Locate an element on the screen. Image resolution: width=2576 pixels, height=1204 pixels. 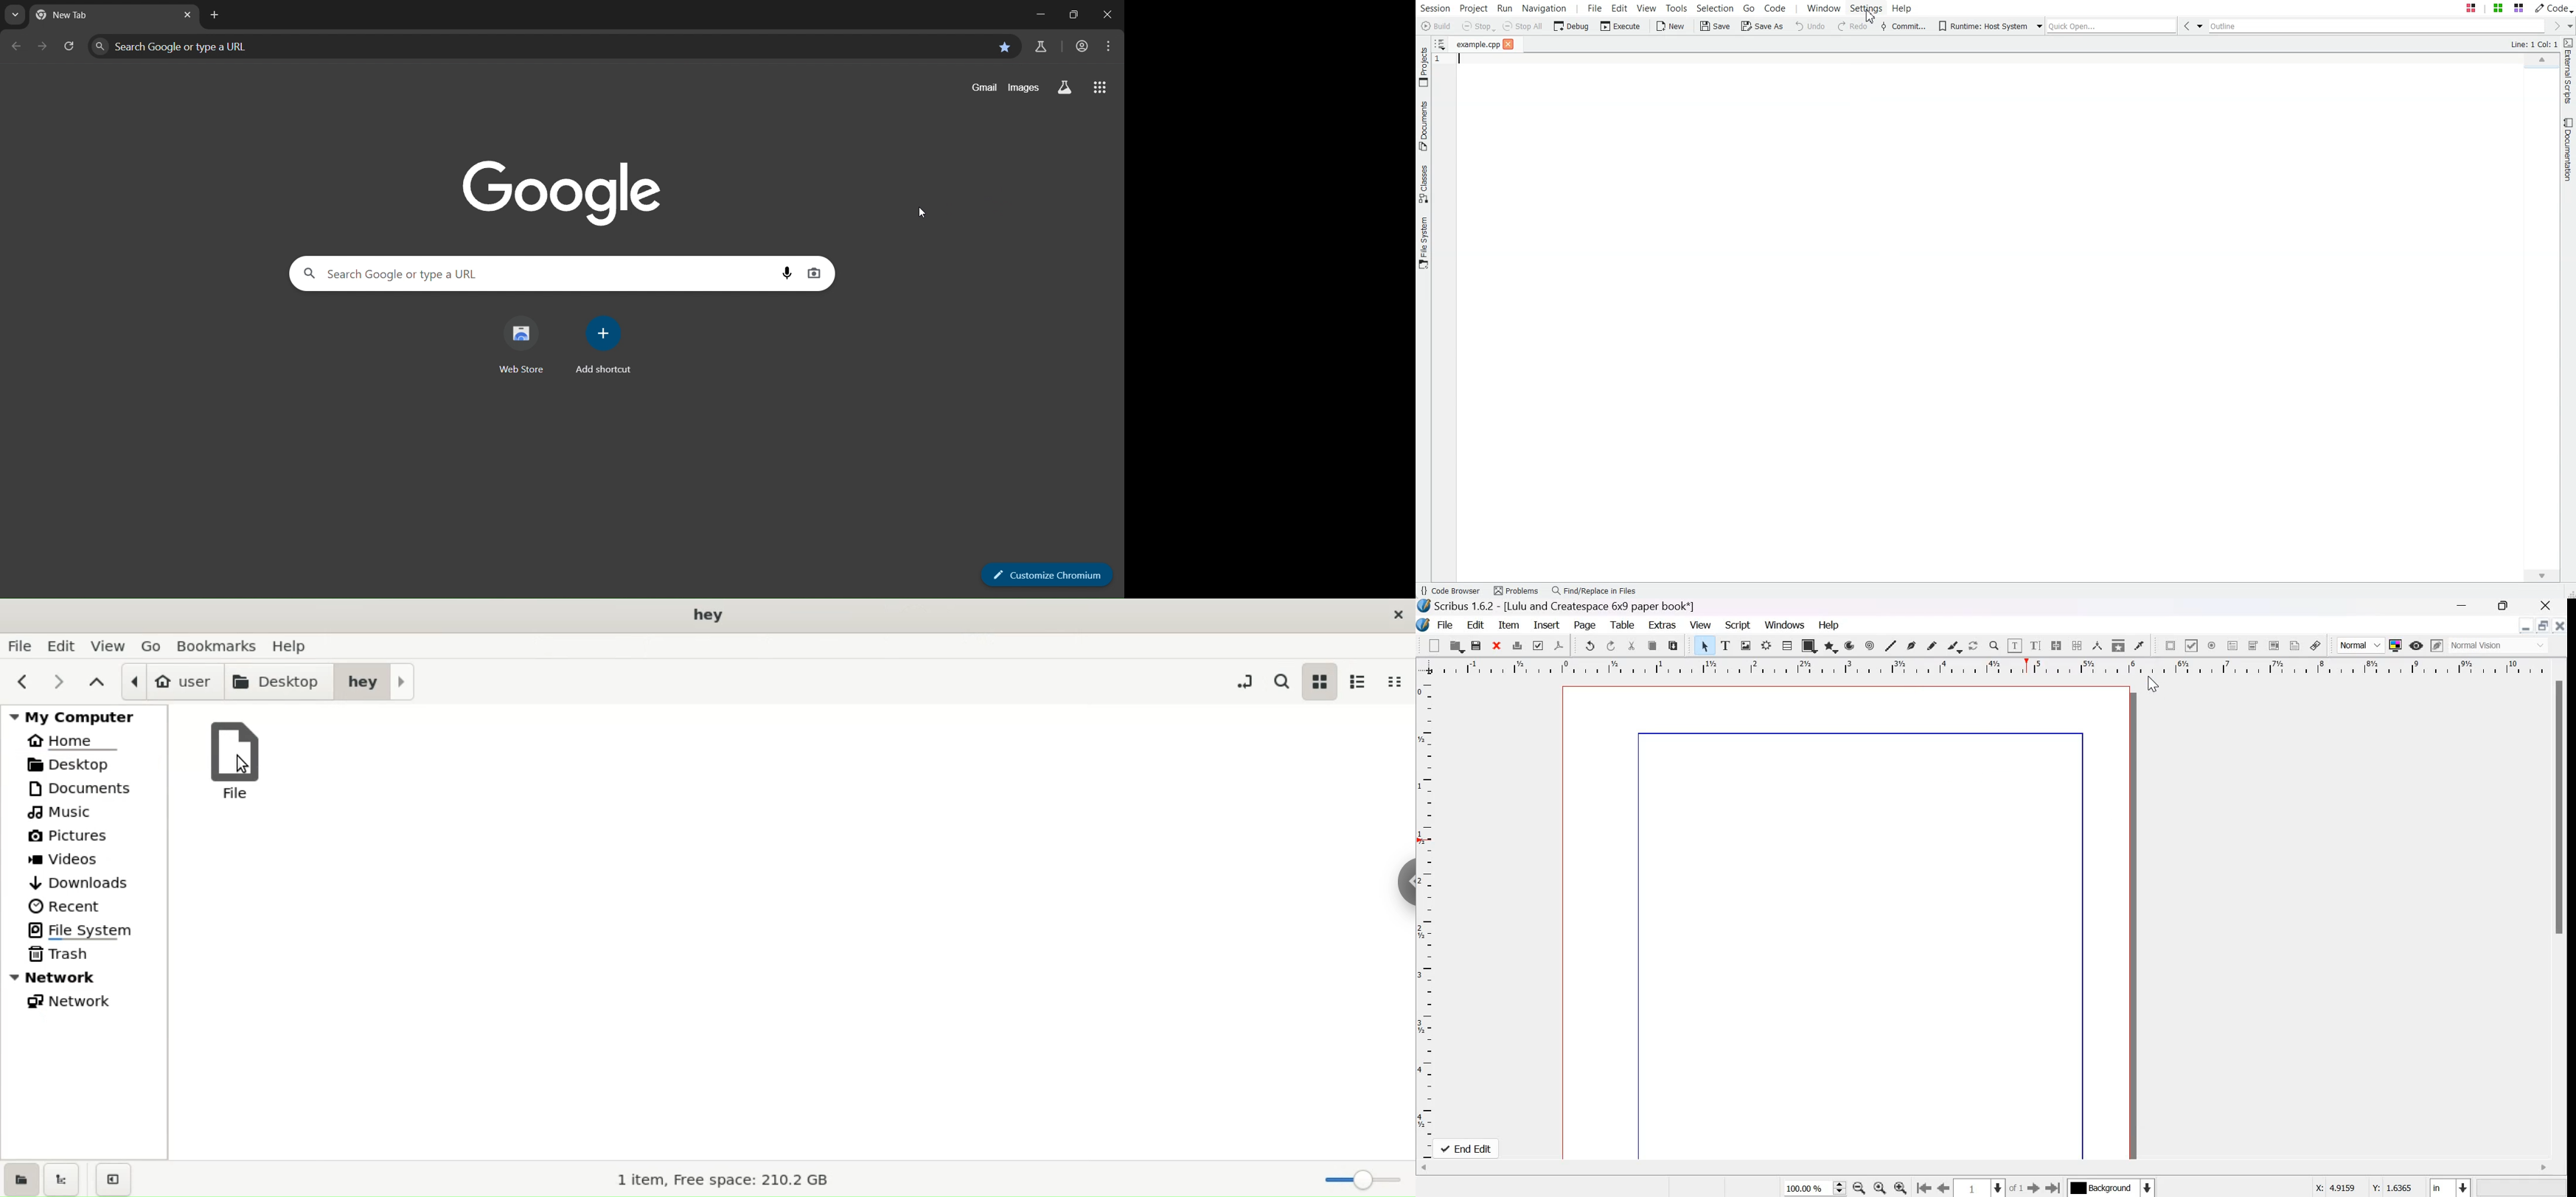
Windows is located at coordinates (1786, 624).